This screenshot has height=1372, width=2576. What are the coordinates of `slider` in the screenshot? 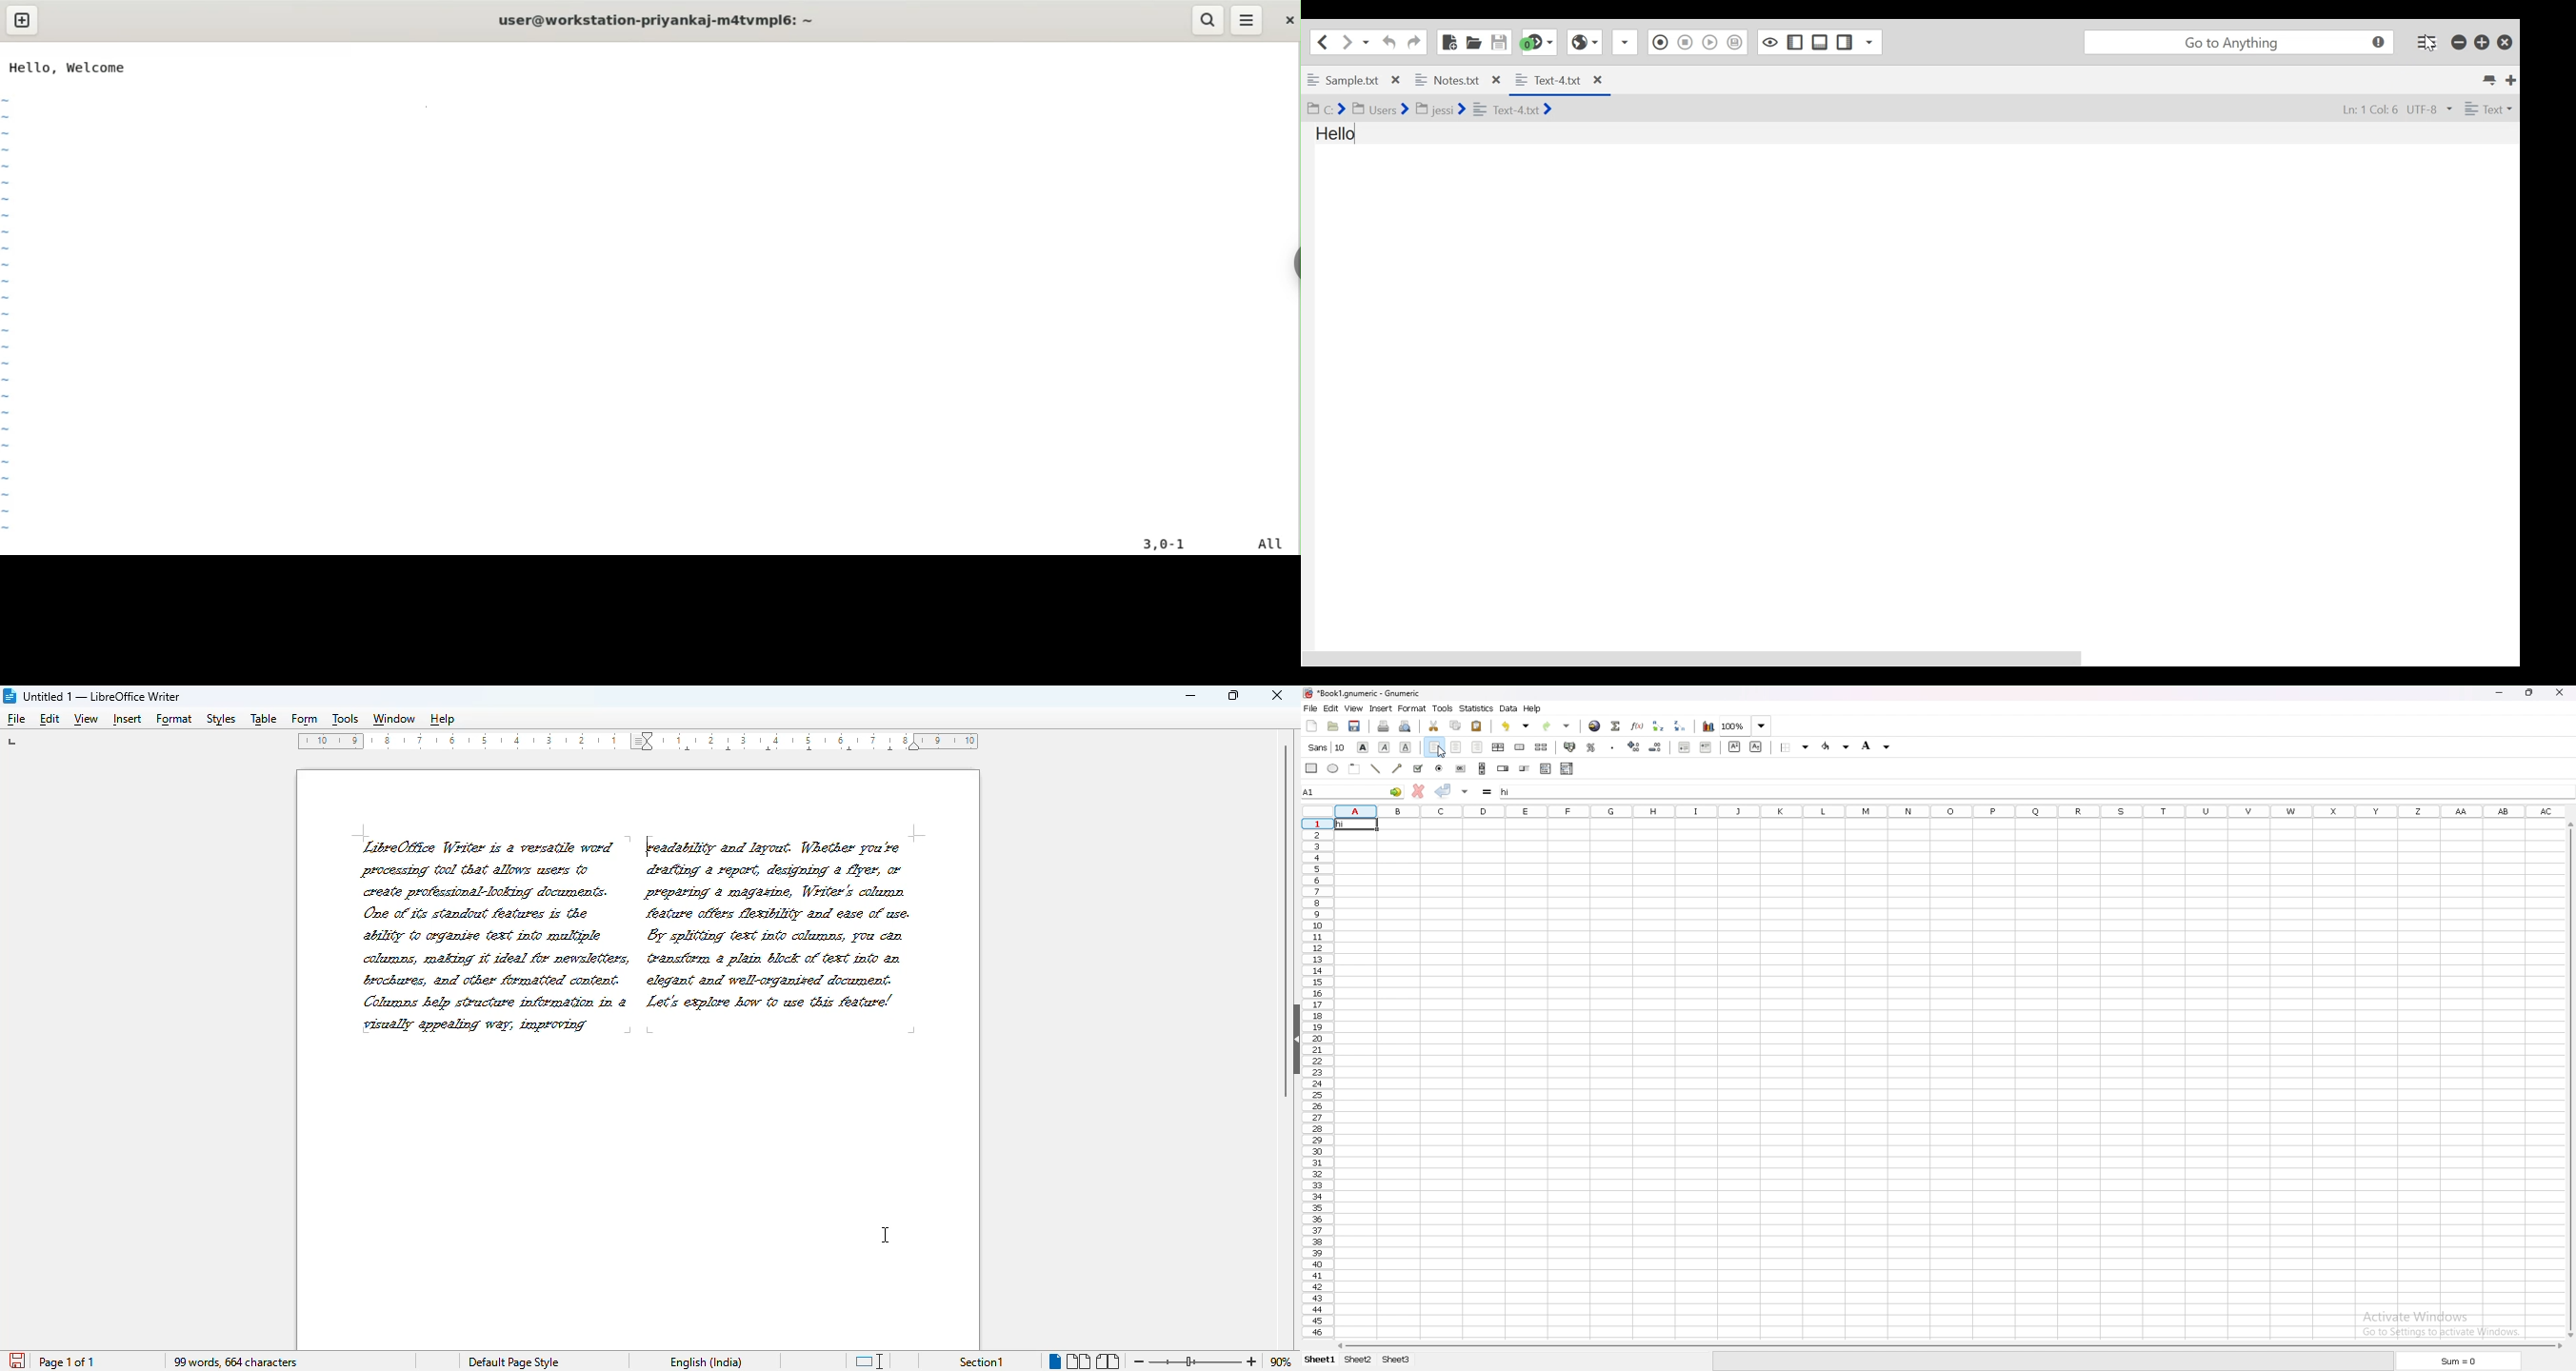 It's located at (1525, 770).